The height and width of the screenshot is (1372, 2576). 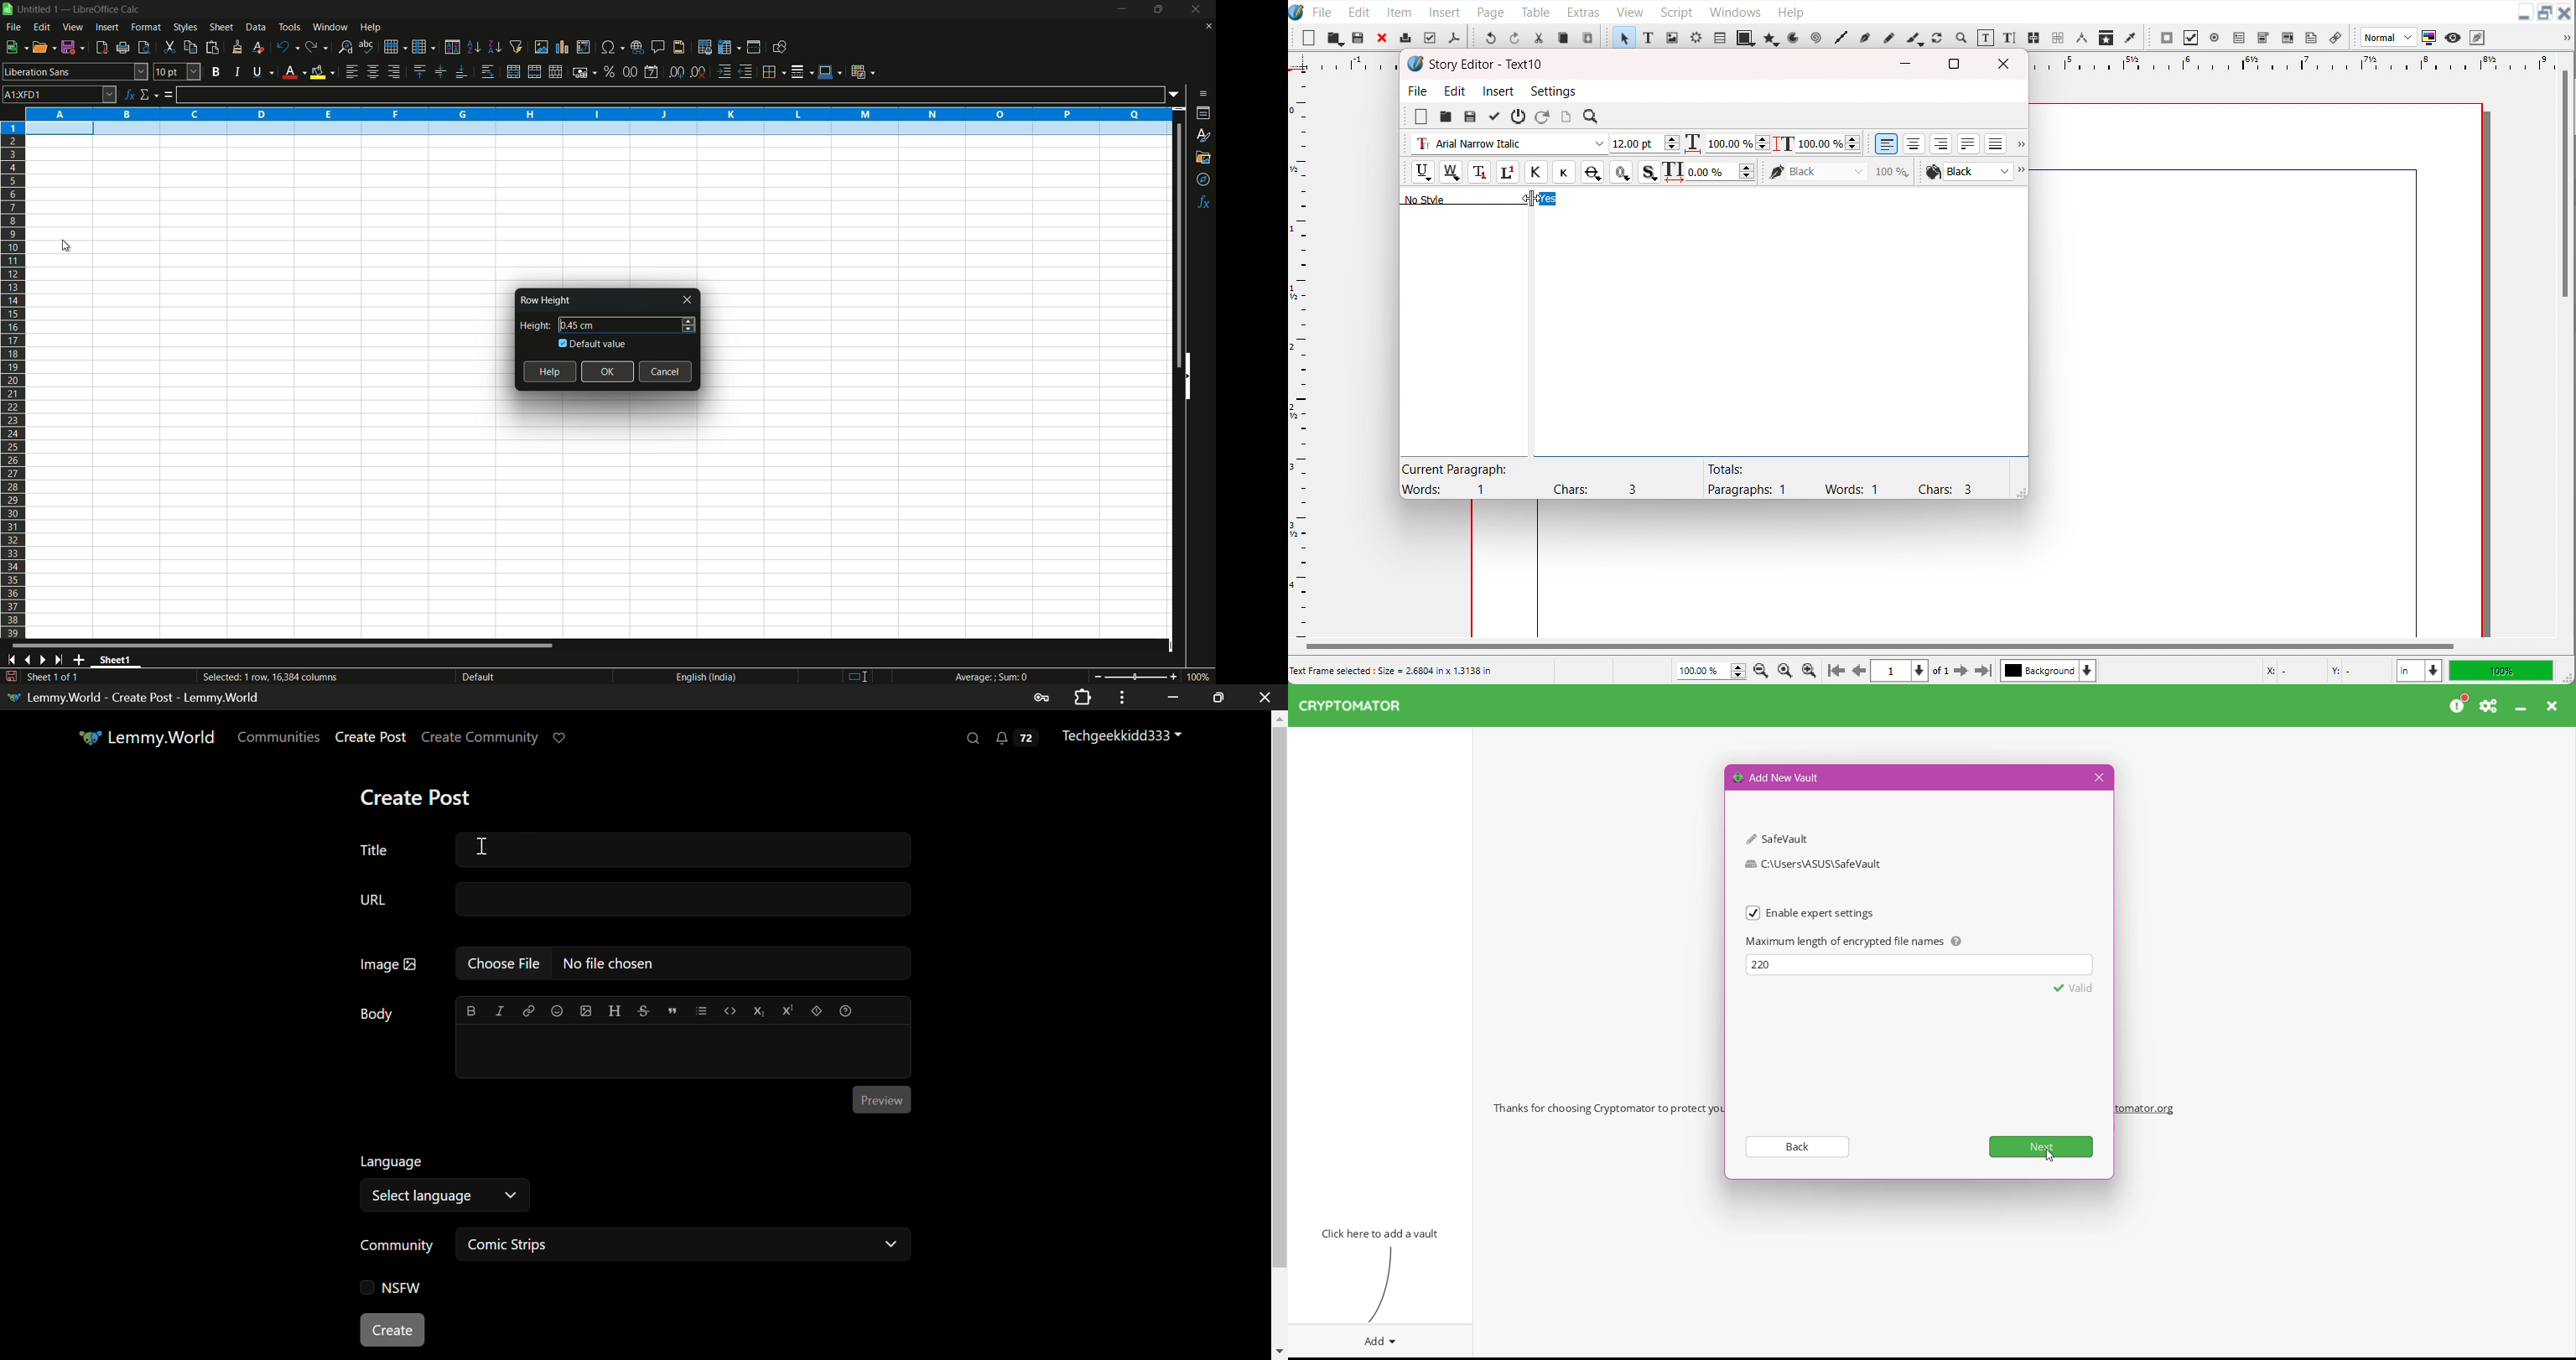 What do you see at coordinates (45, 48) in the screenshot?
I see `open file` at bounding box center [45, 48].